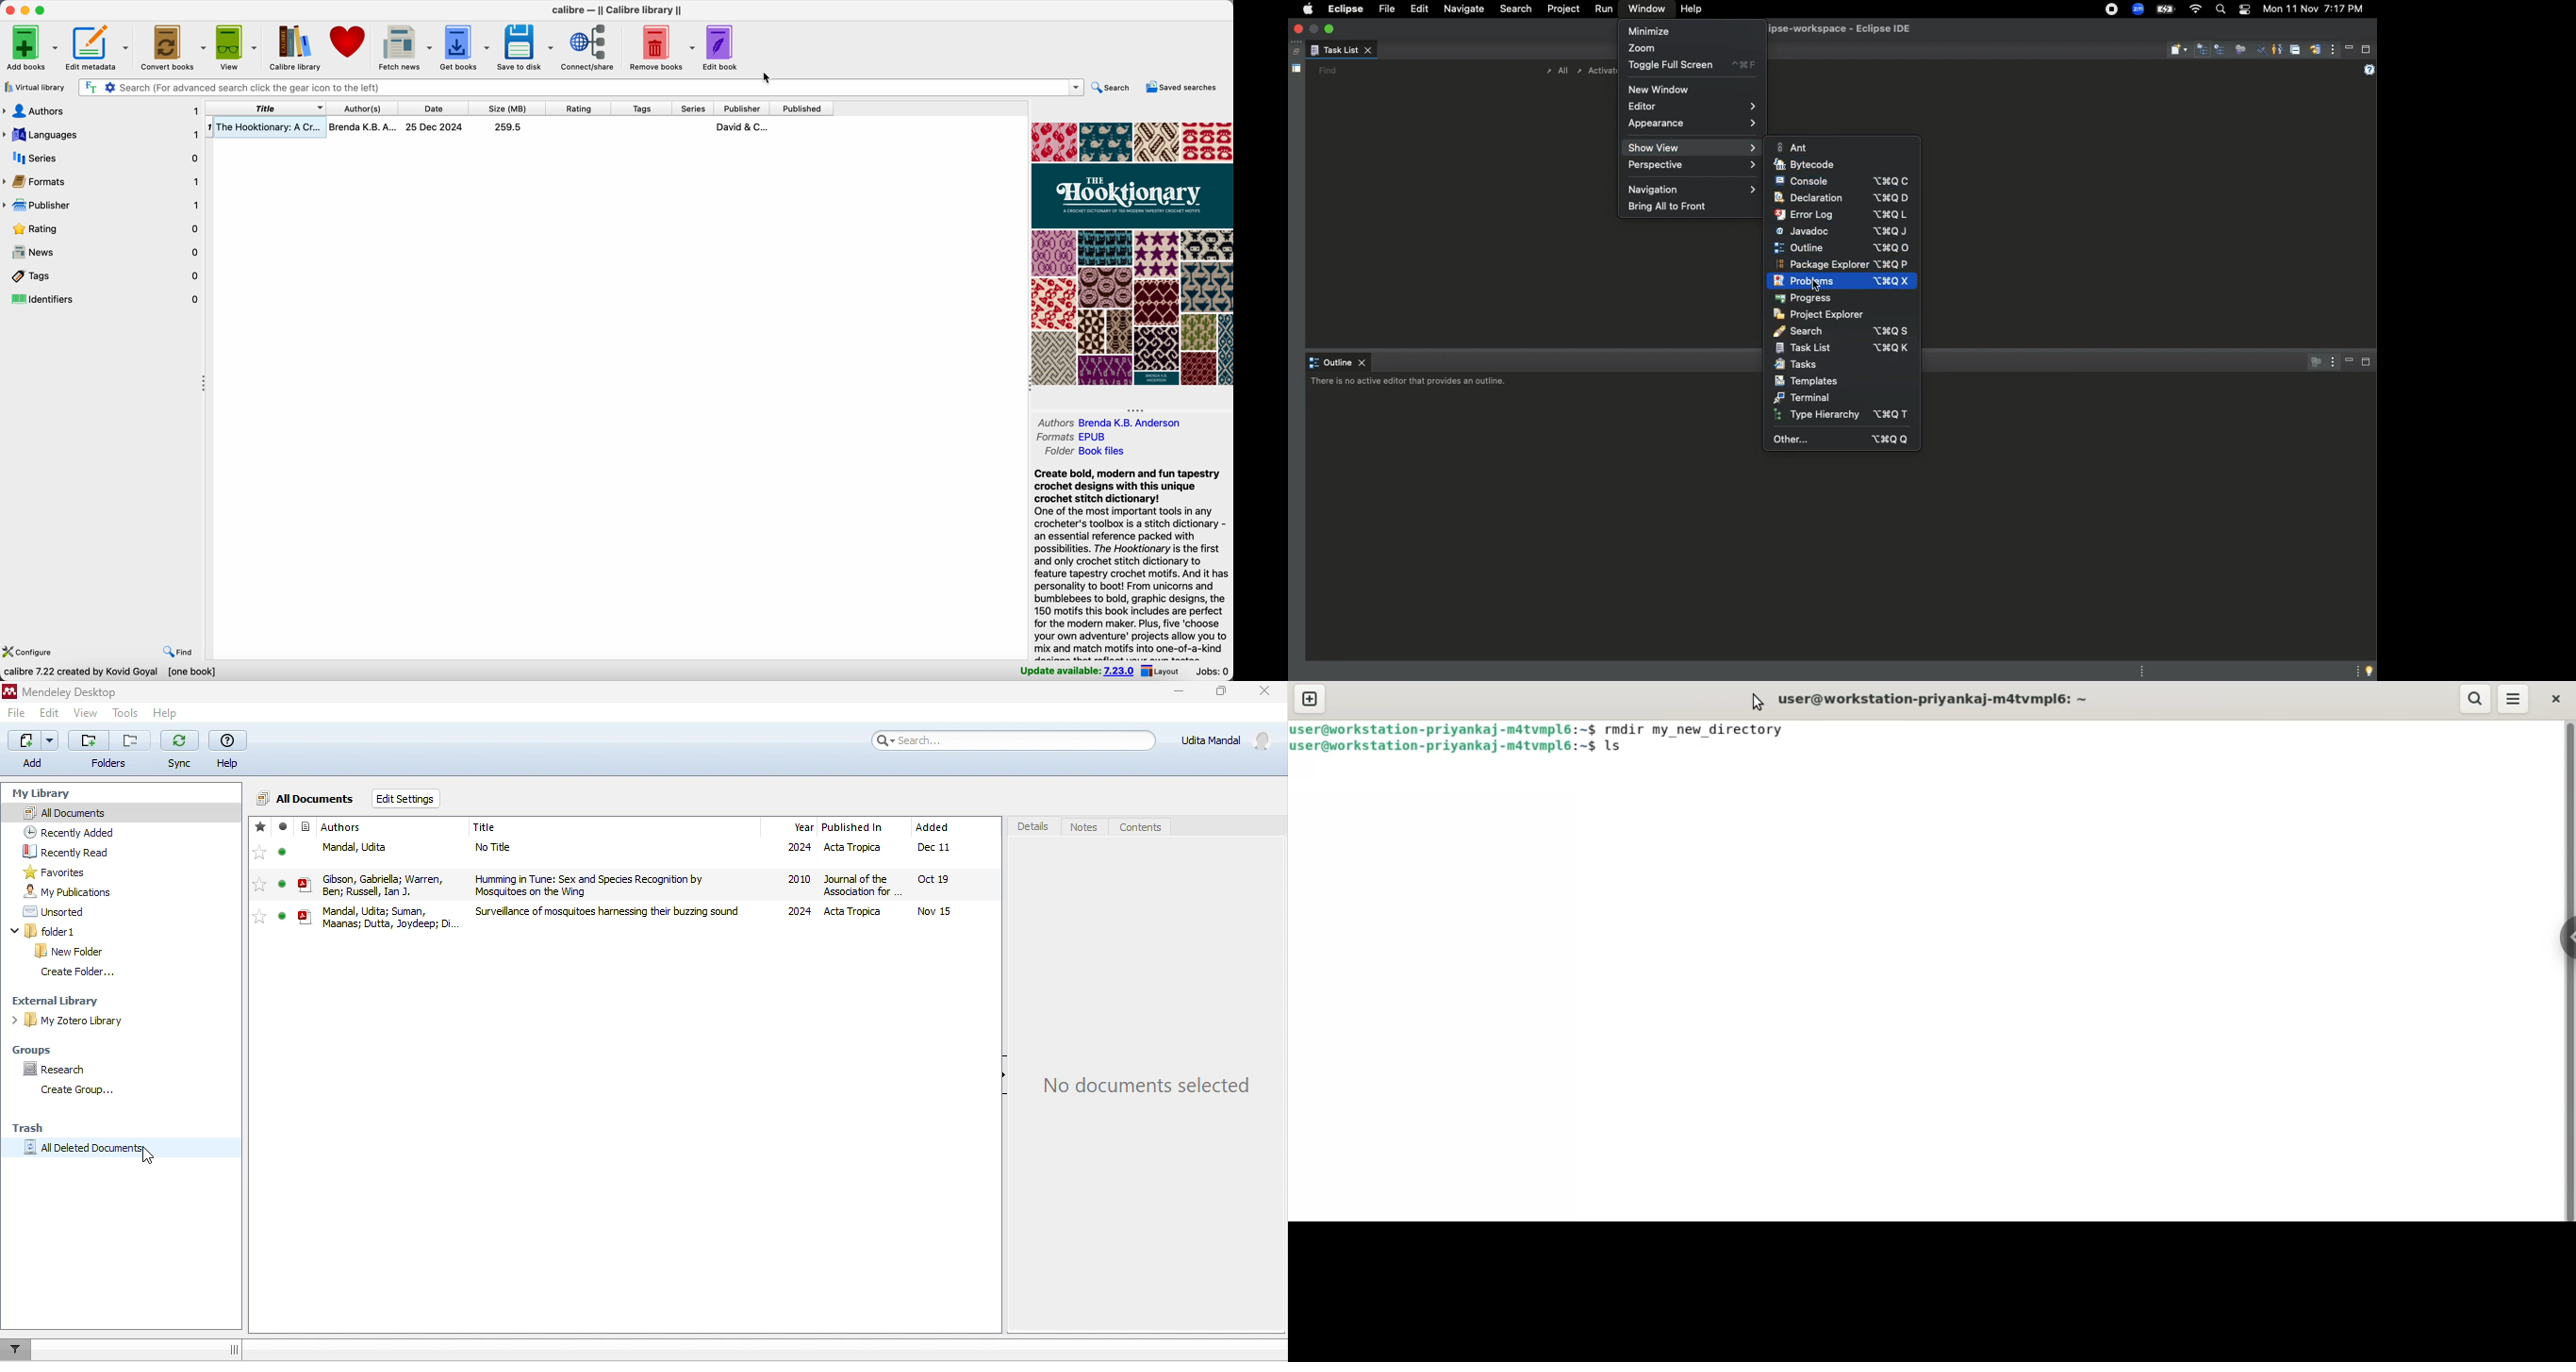 The height and width of the screenshot is (1372, 2576). What do you see at coordinates (937, 822) in the screenshot?
I see `added` at bounding box center [937, 822].